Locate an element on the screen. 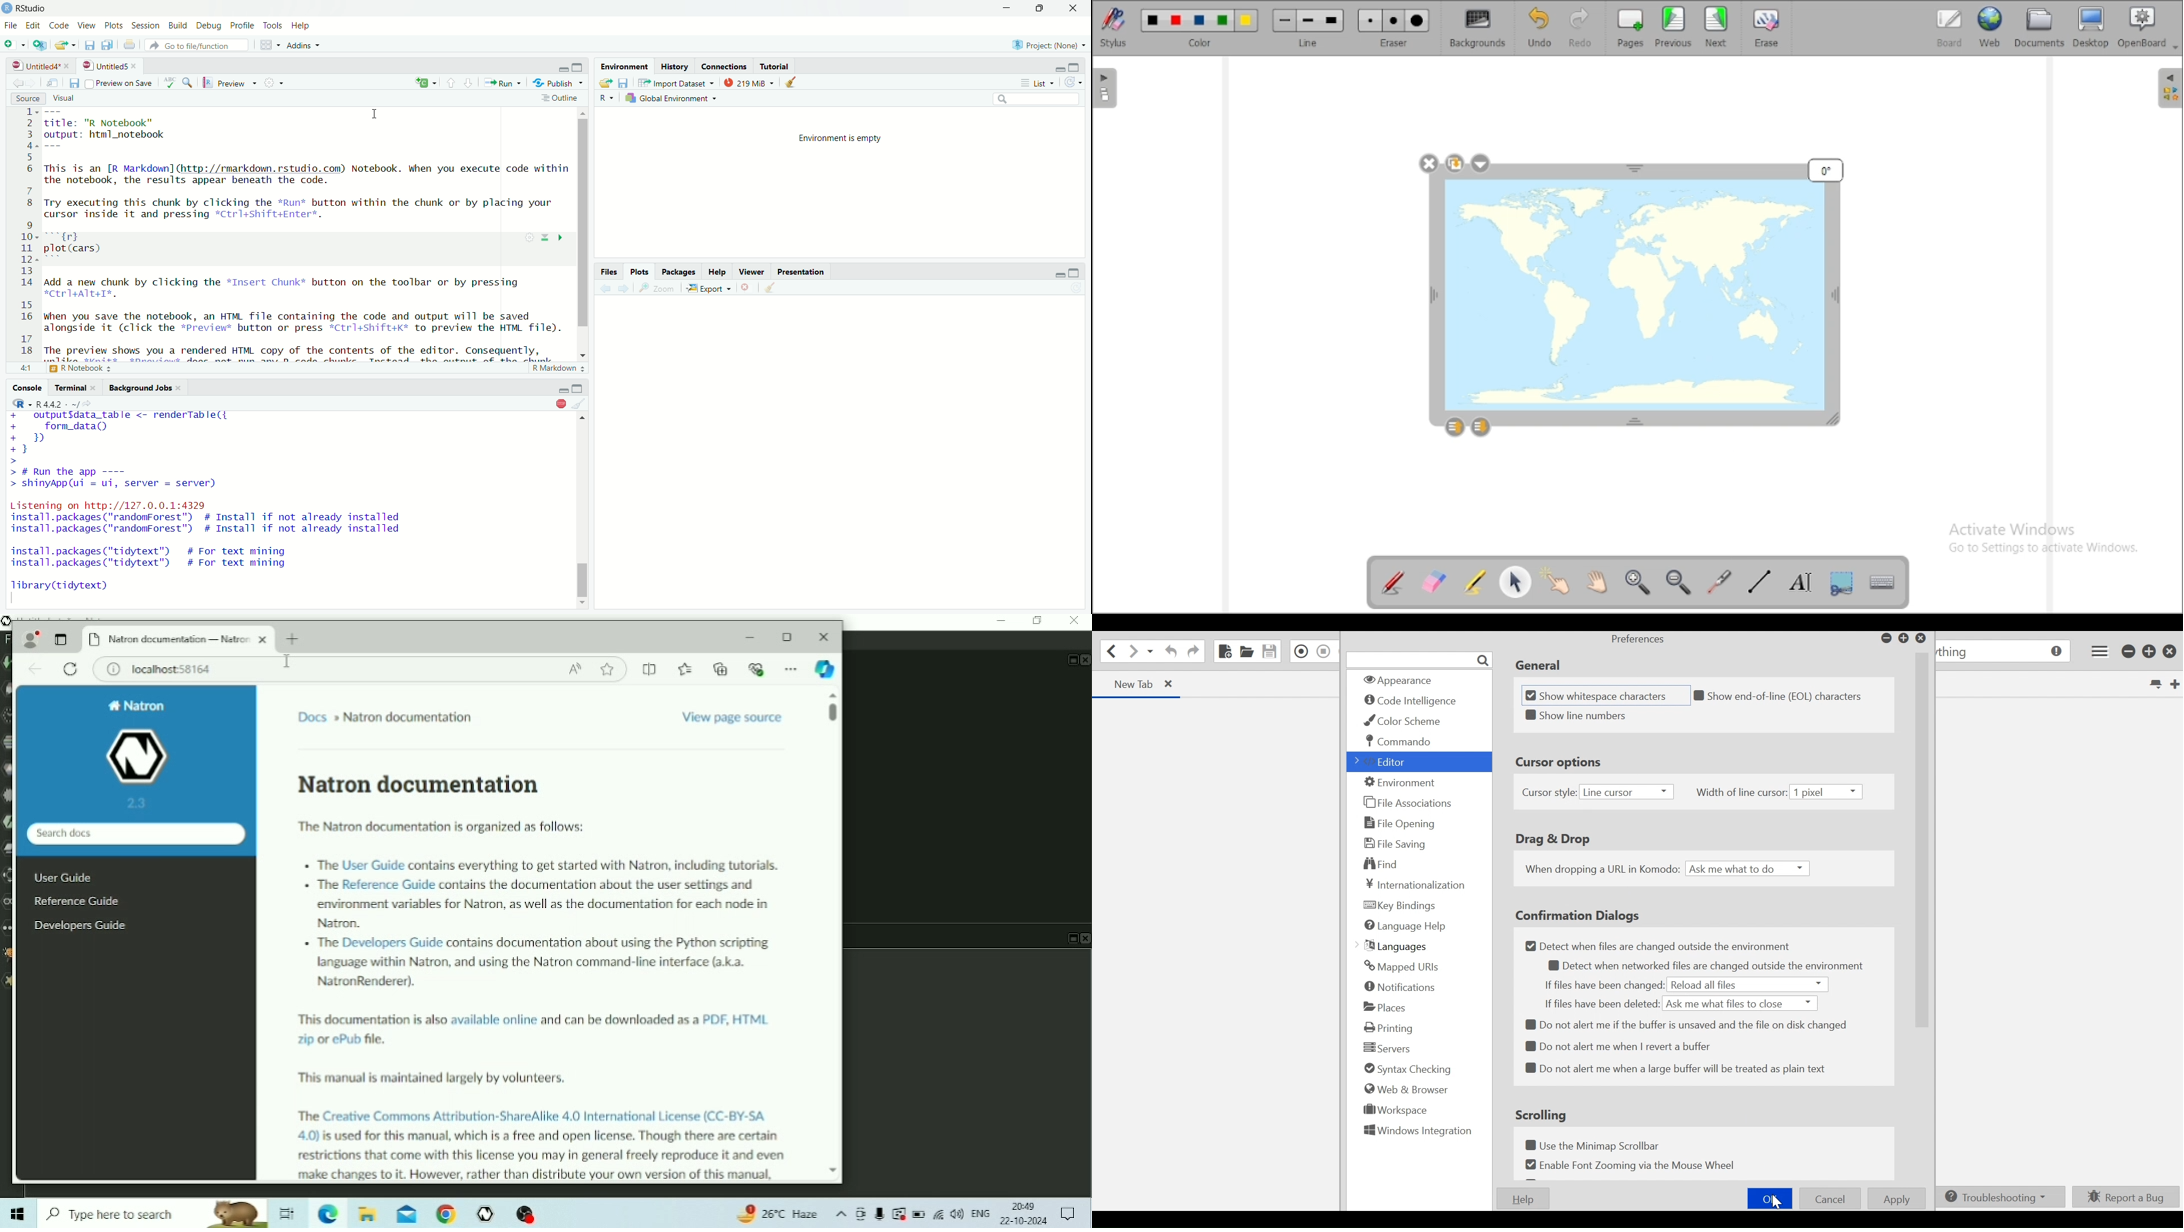  save all open documents is located at coordinates (108, 45).